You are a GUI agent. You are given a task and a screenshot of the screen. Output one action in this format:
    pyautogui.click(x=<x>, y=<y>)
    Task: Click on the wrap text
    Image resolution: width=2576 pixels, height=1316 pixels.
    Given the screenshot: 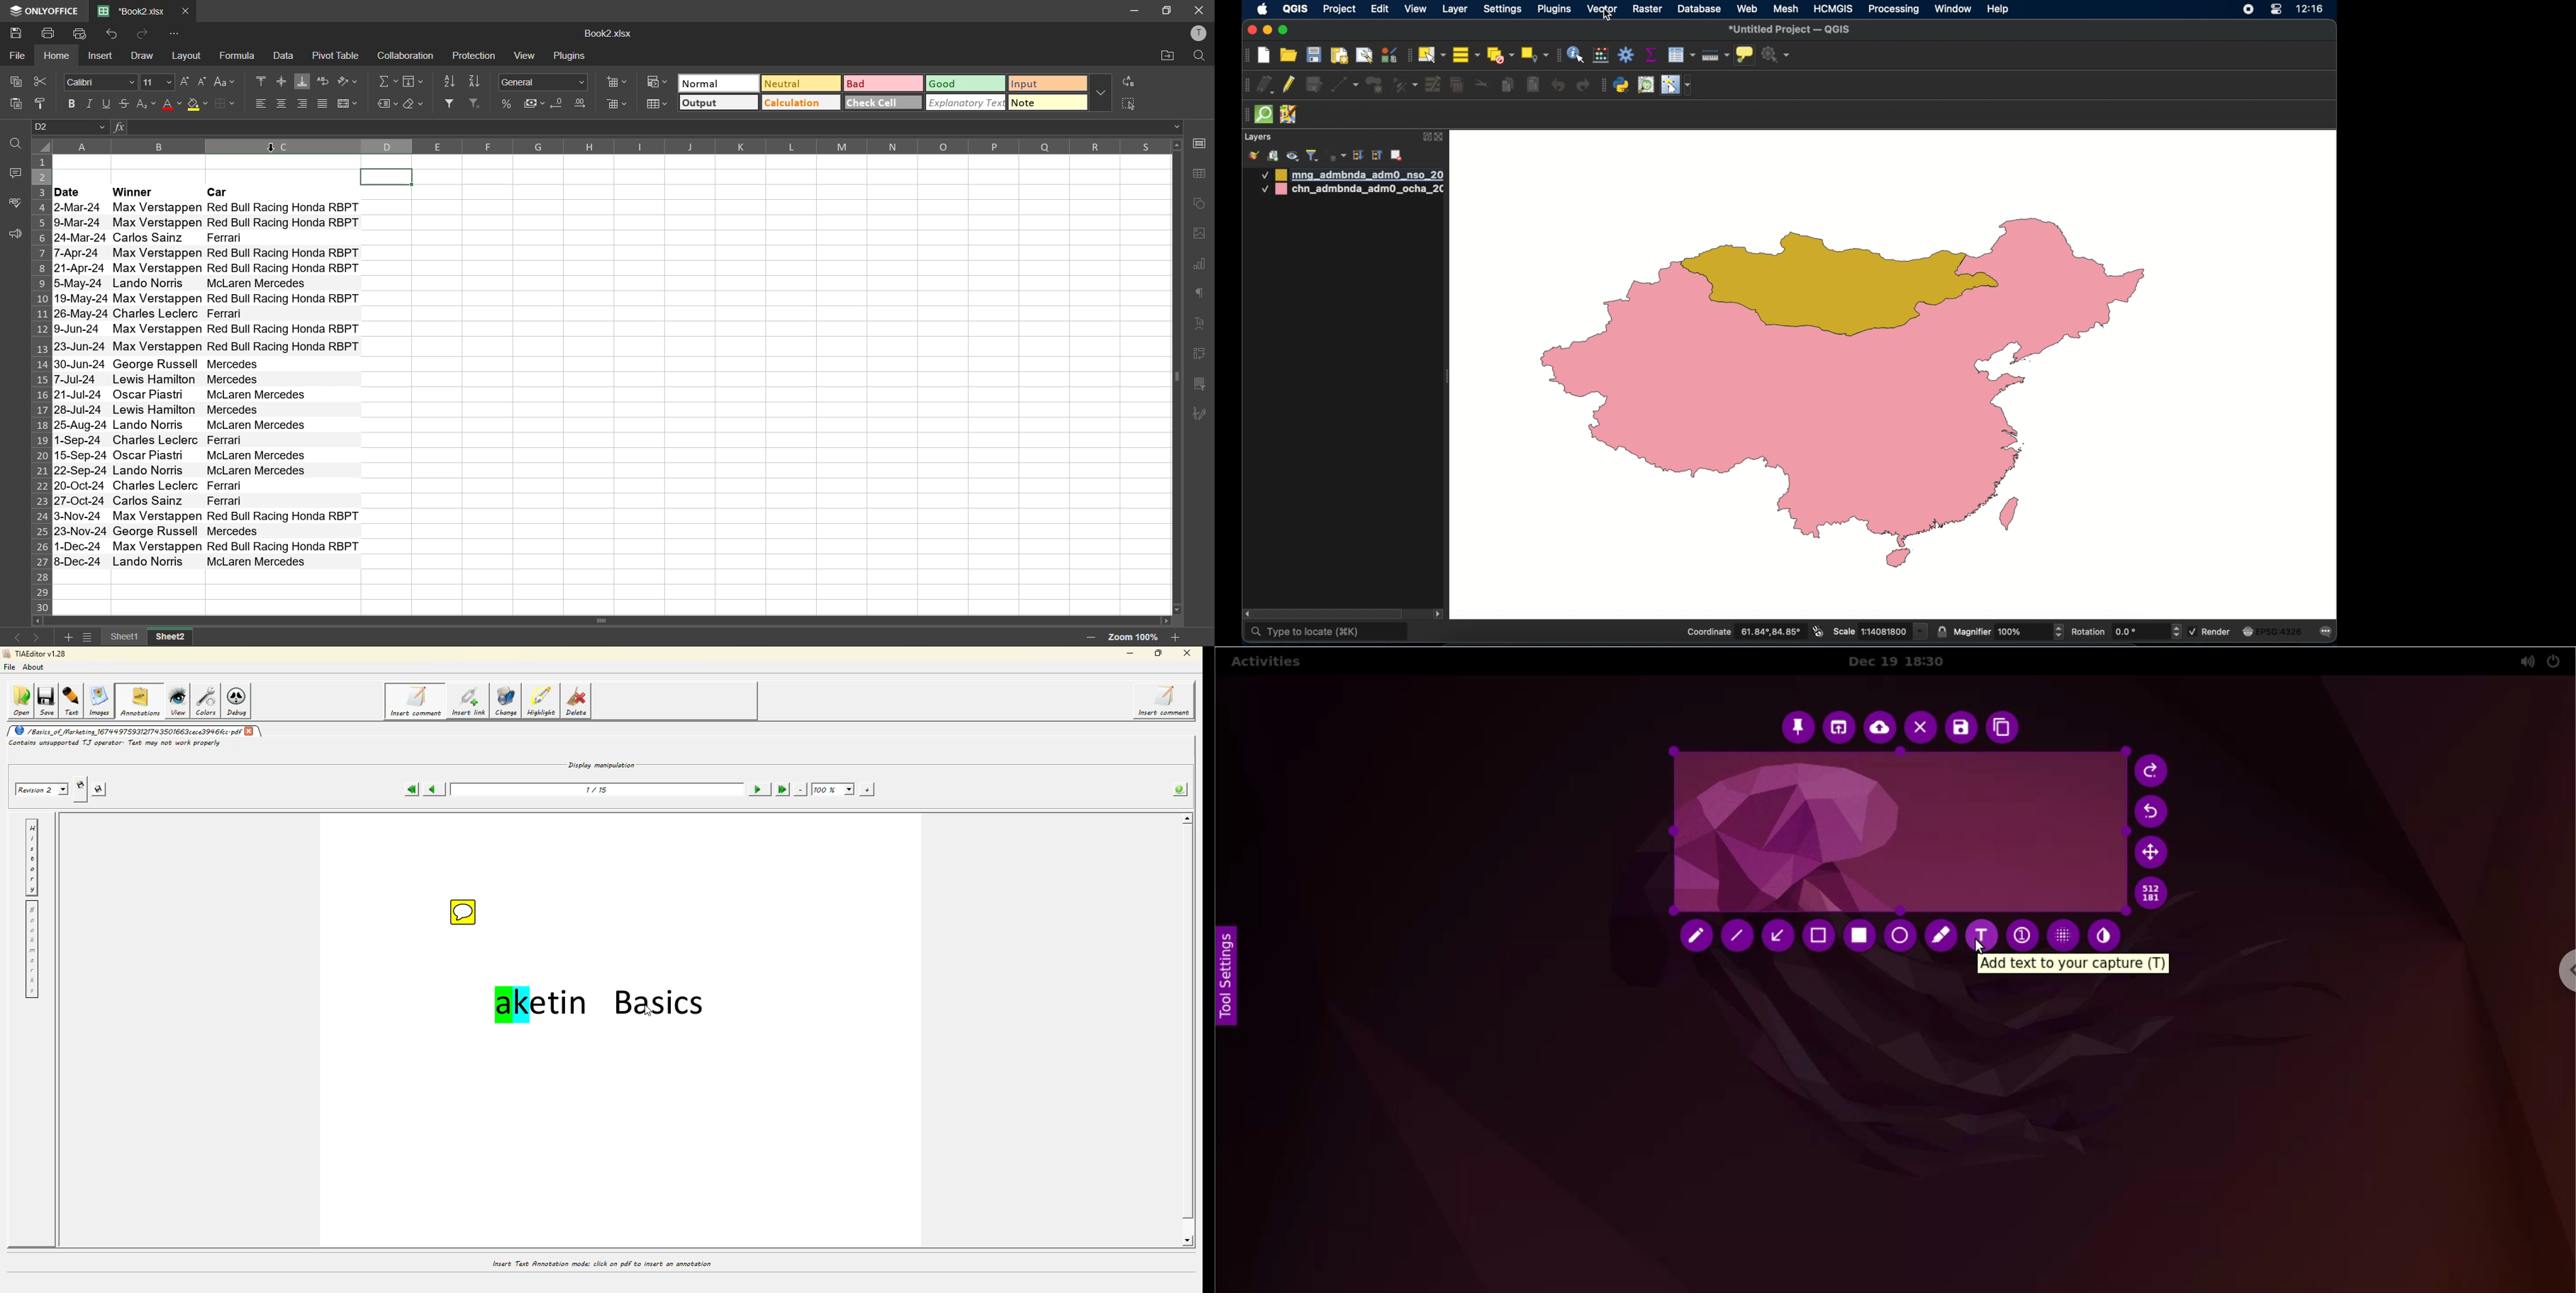 What is the action you would take?
    pyautogui.click(x=323, y=81)
    